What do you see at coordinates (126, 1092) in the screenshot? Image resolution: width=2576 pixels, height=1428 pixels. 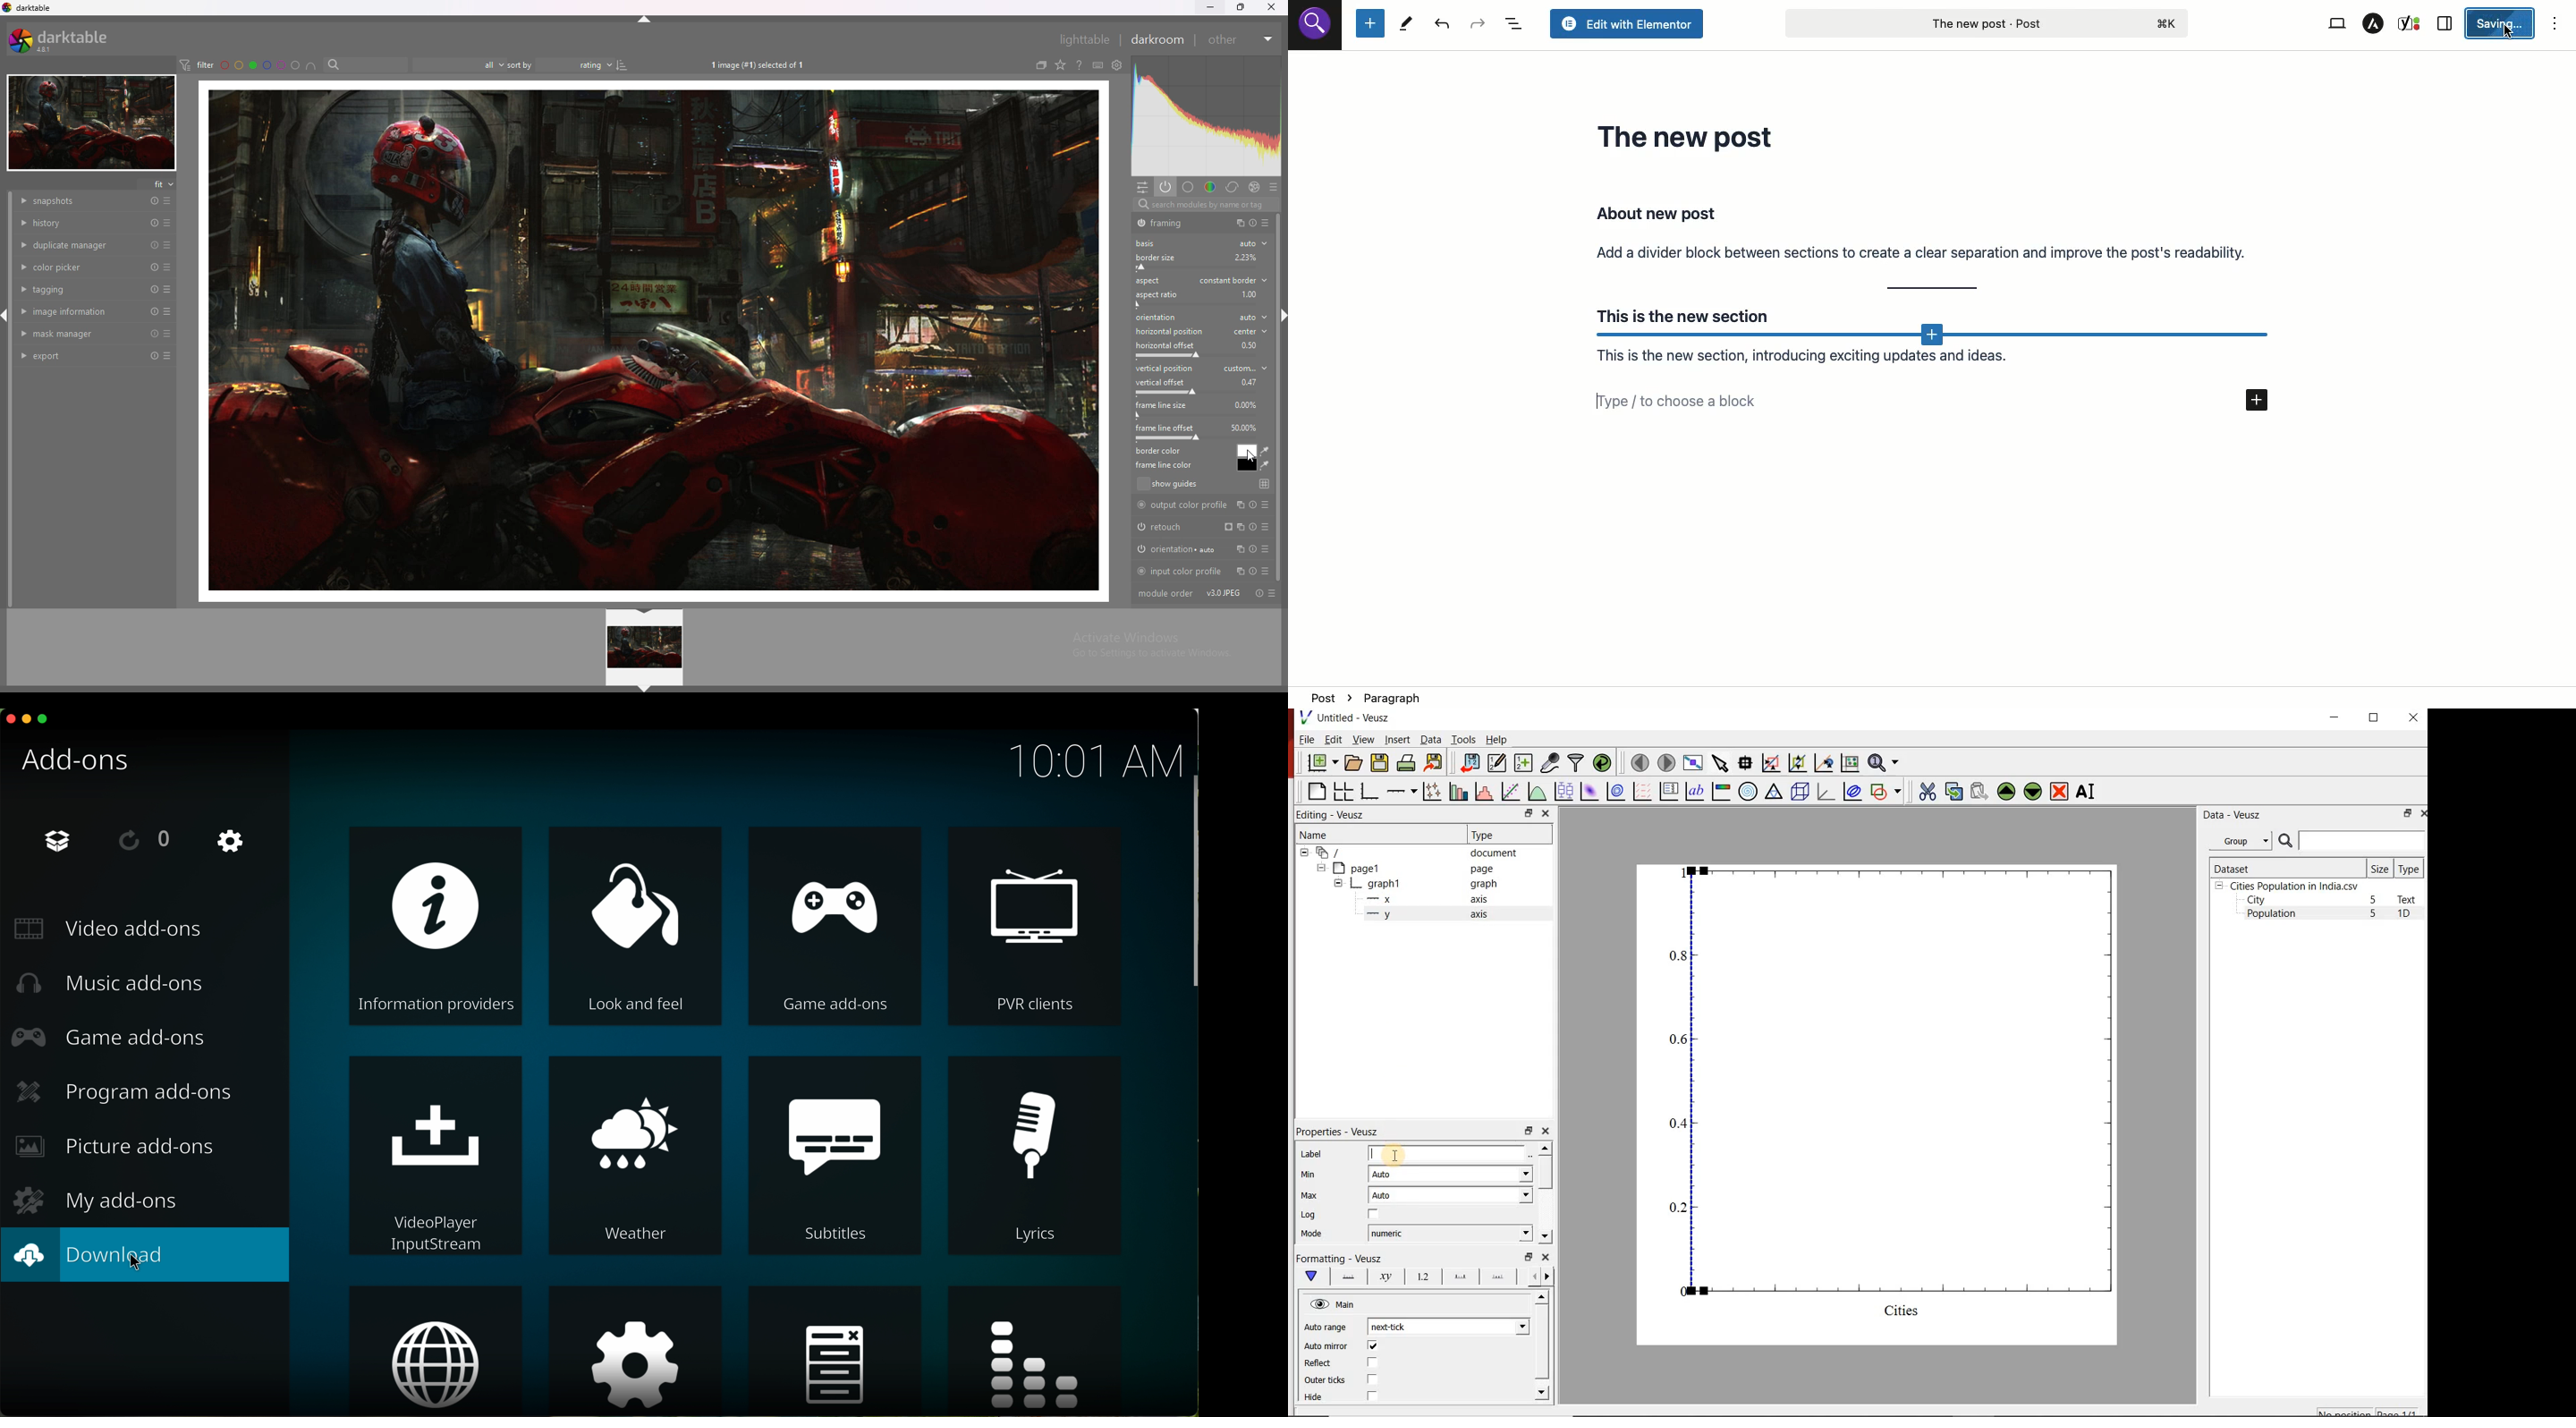 I see `program add-ons` at bounding box center [126, 1092].